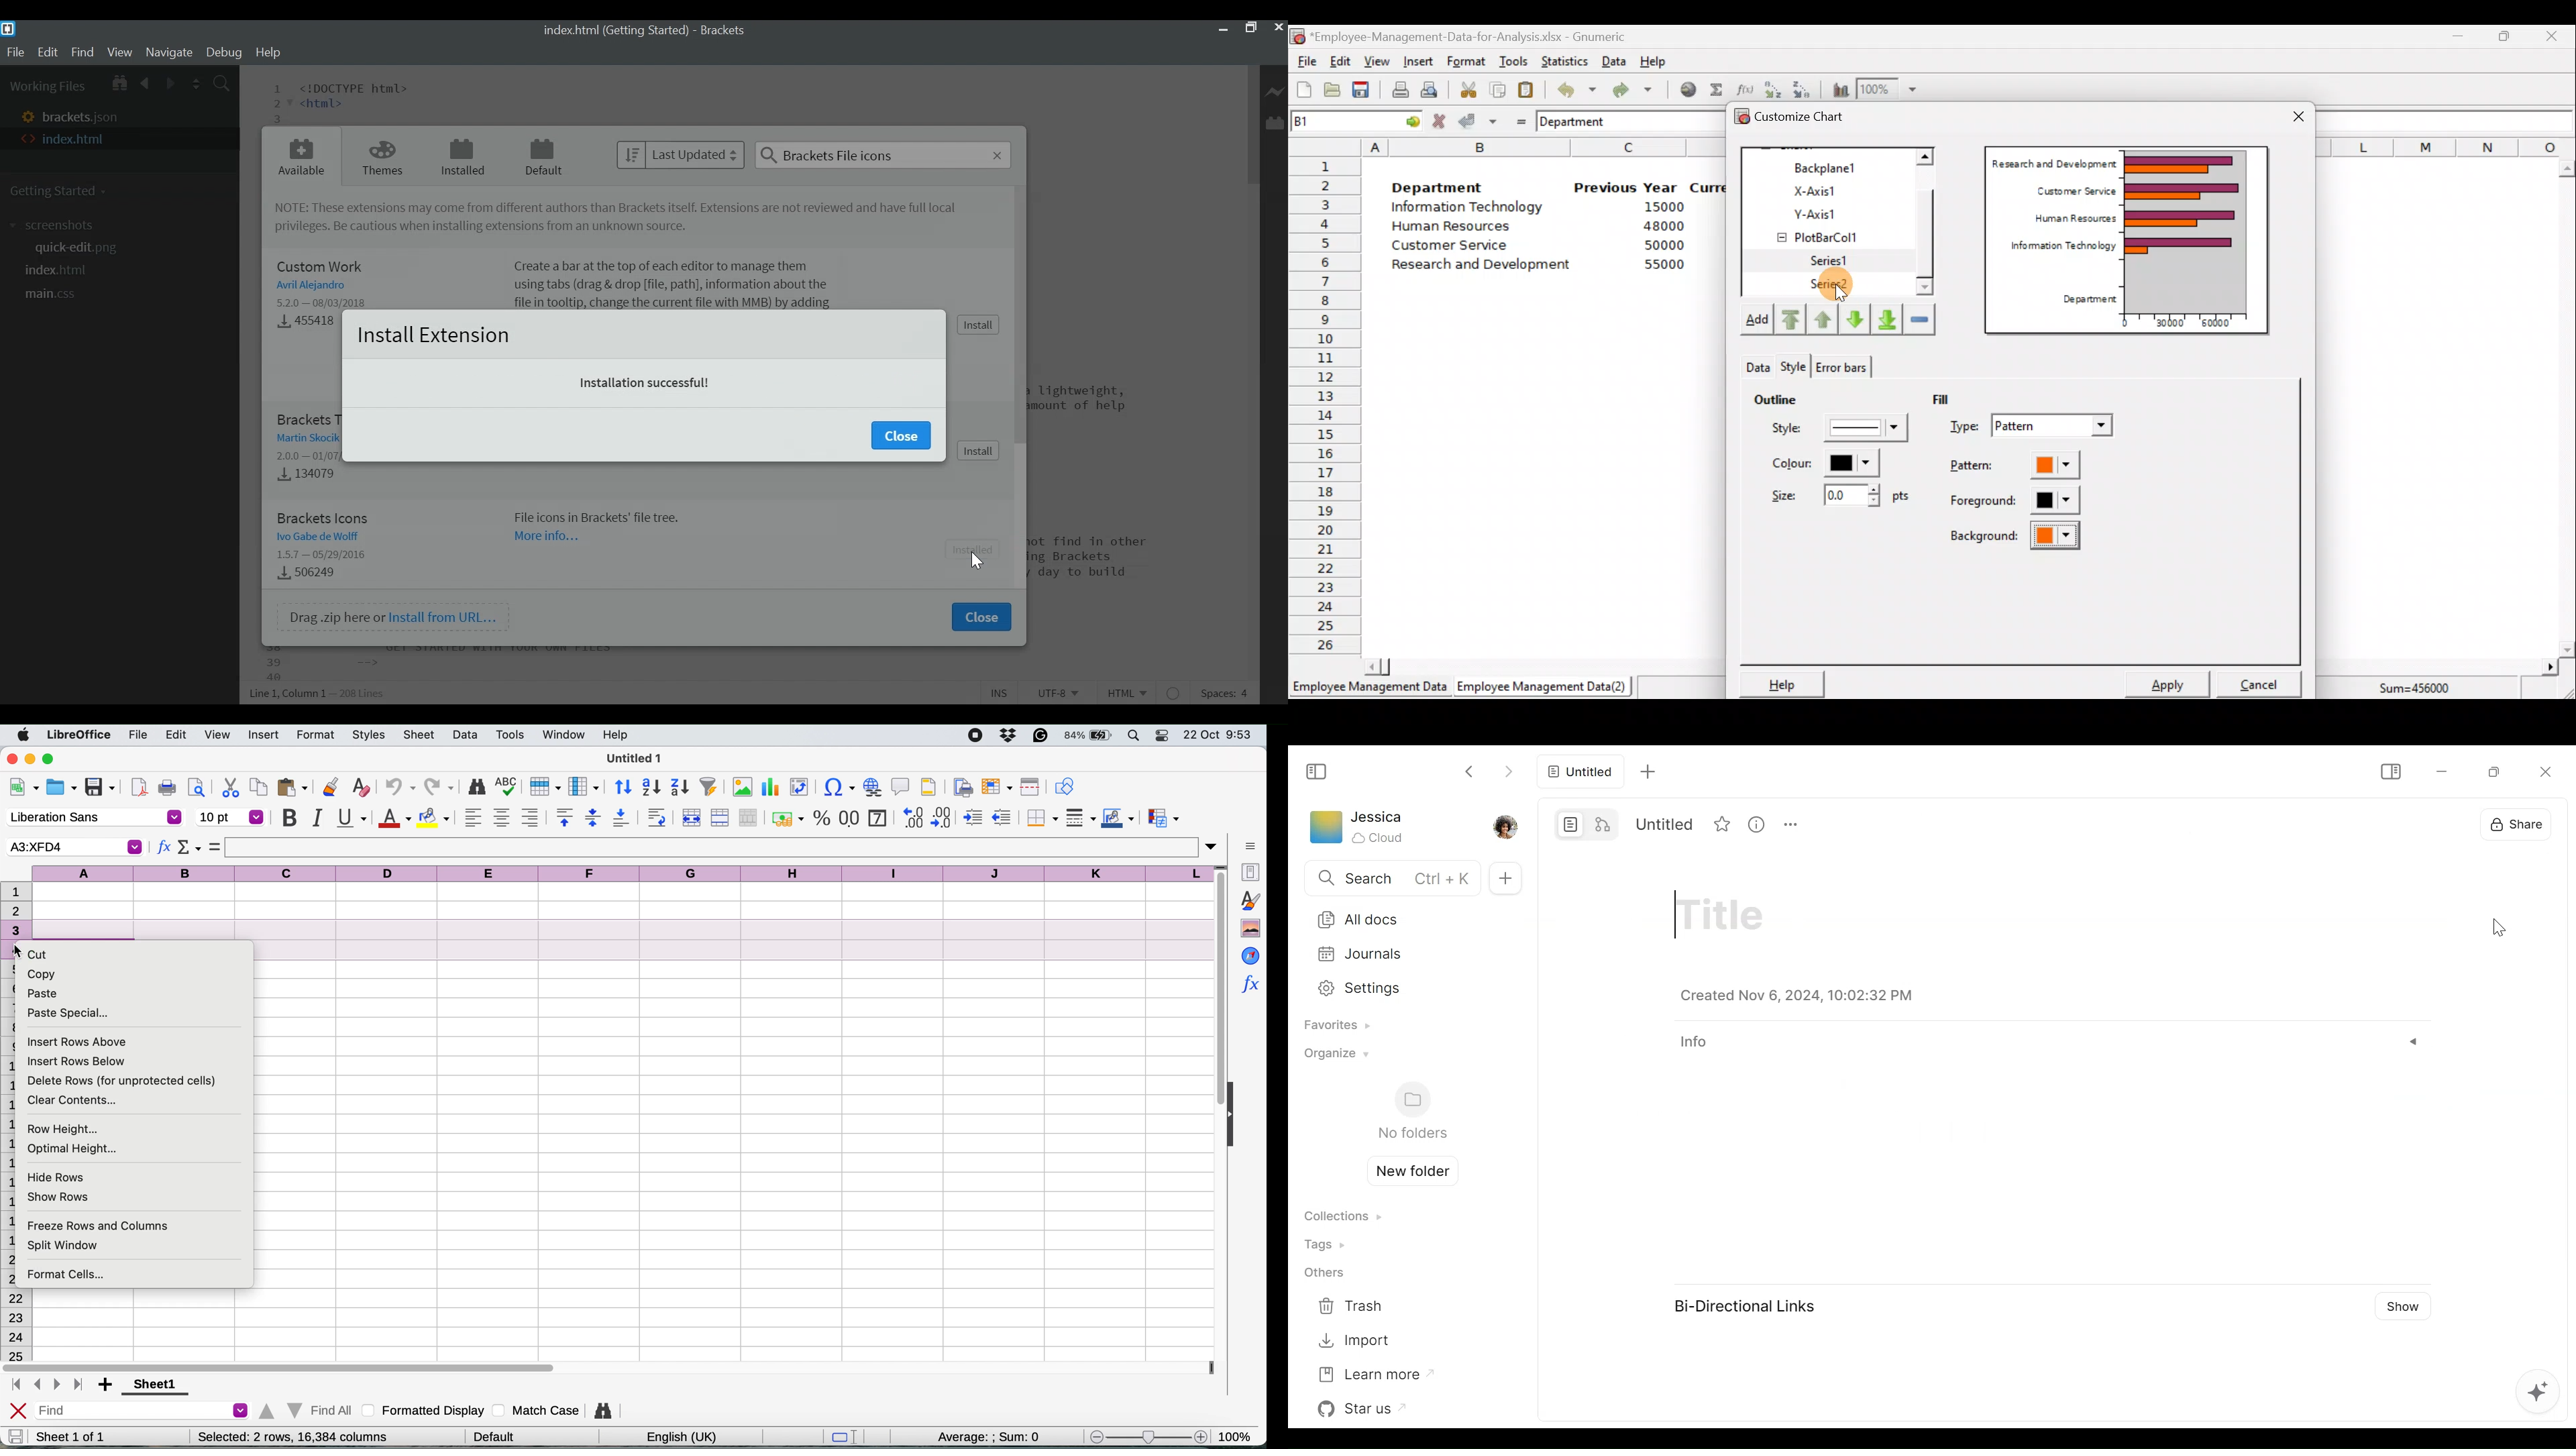  I want to click on Find In Files, so click(223, 83).